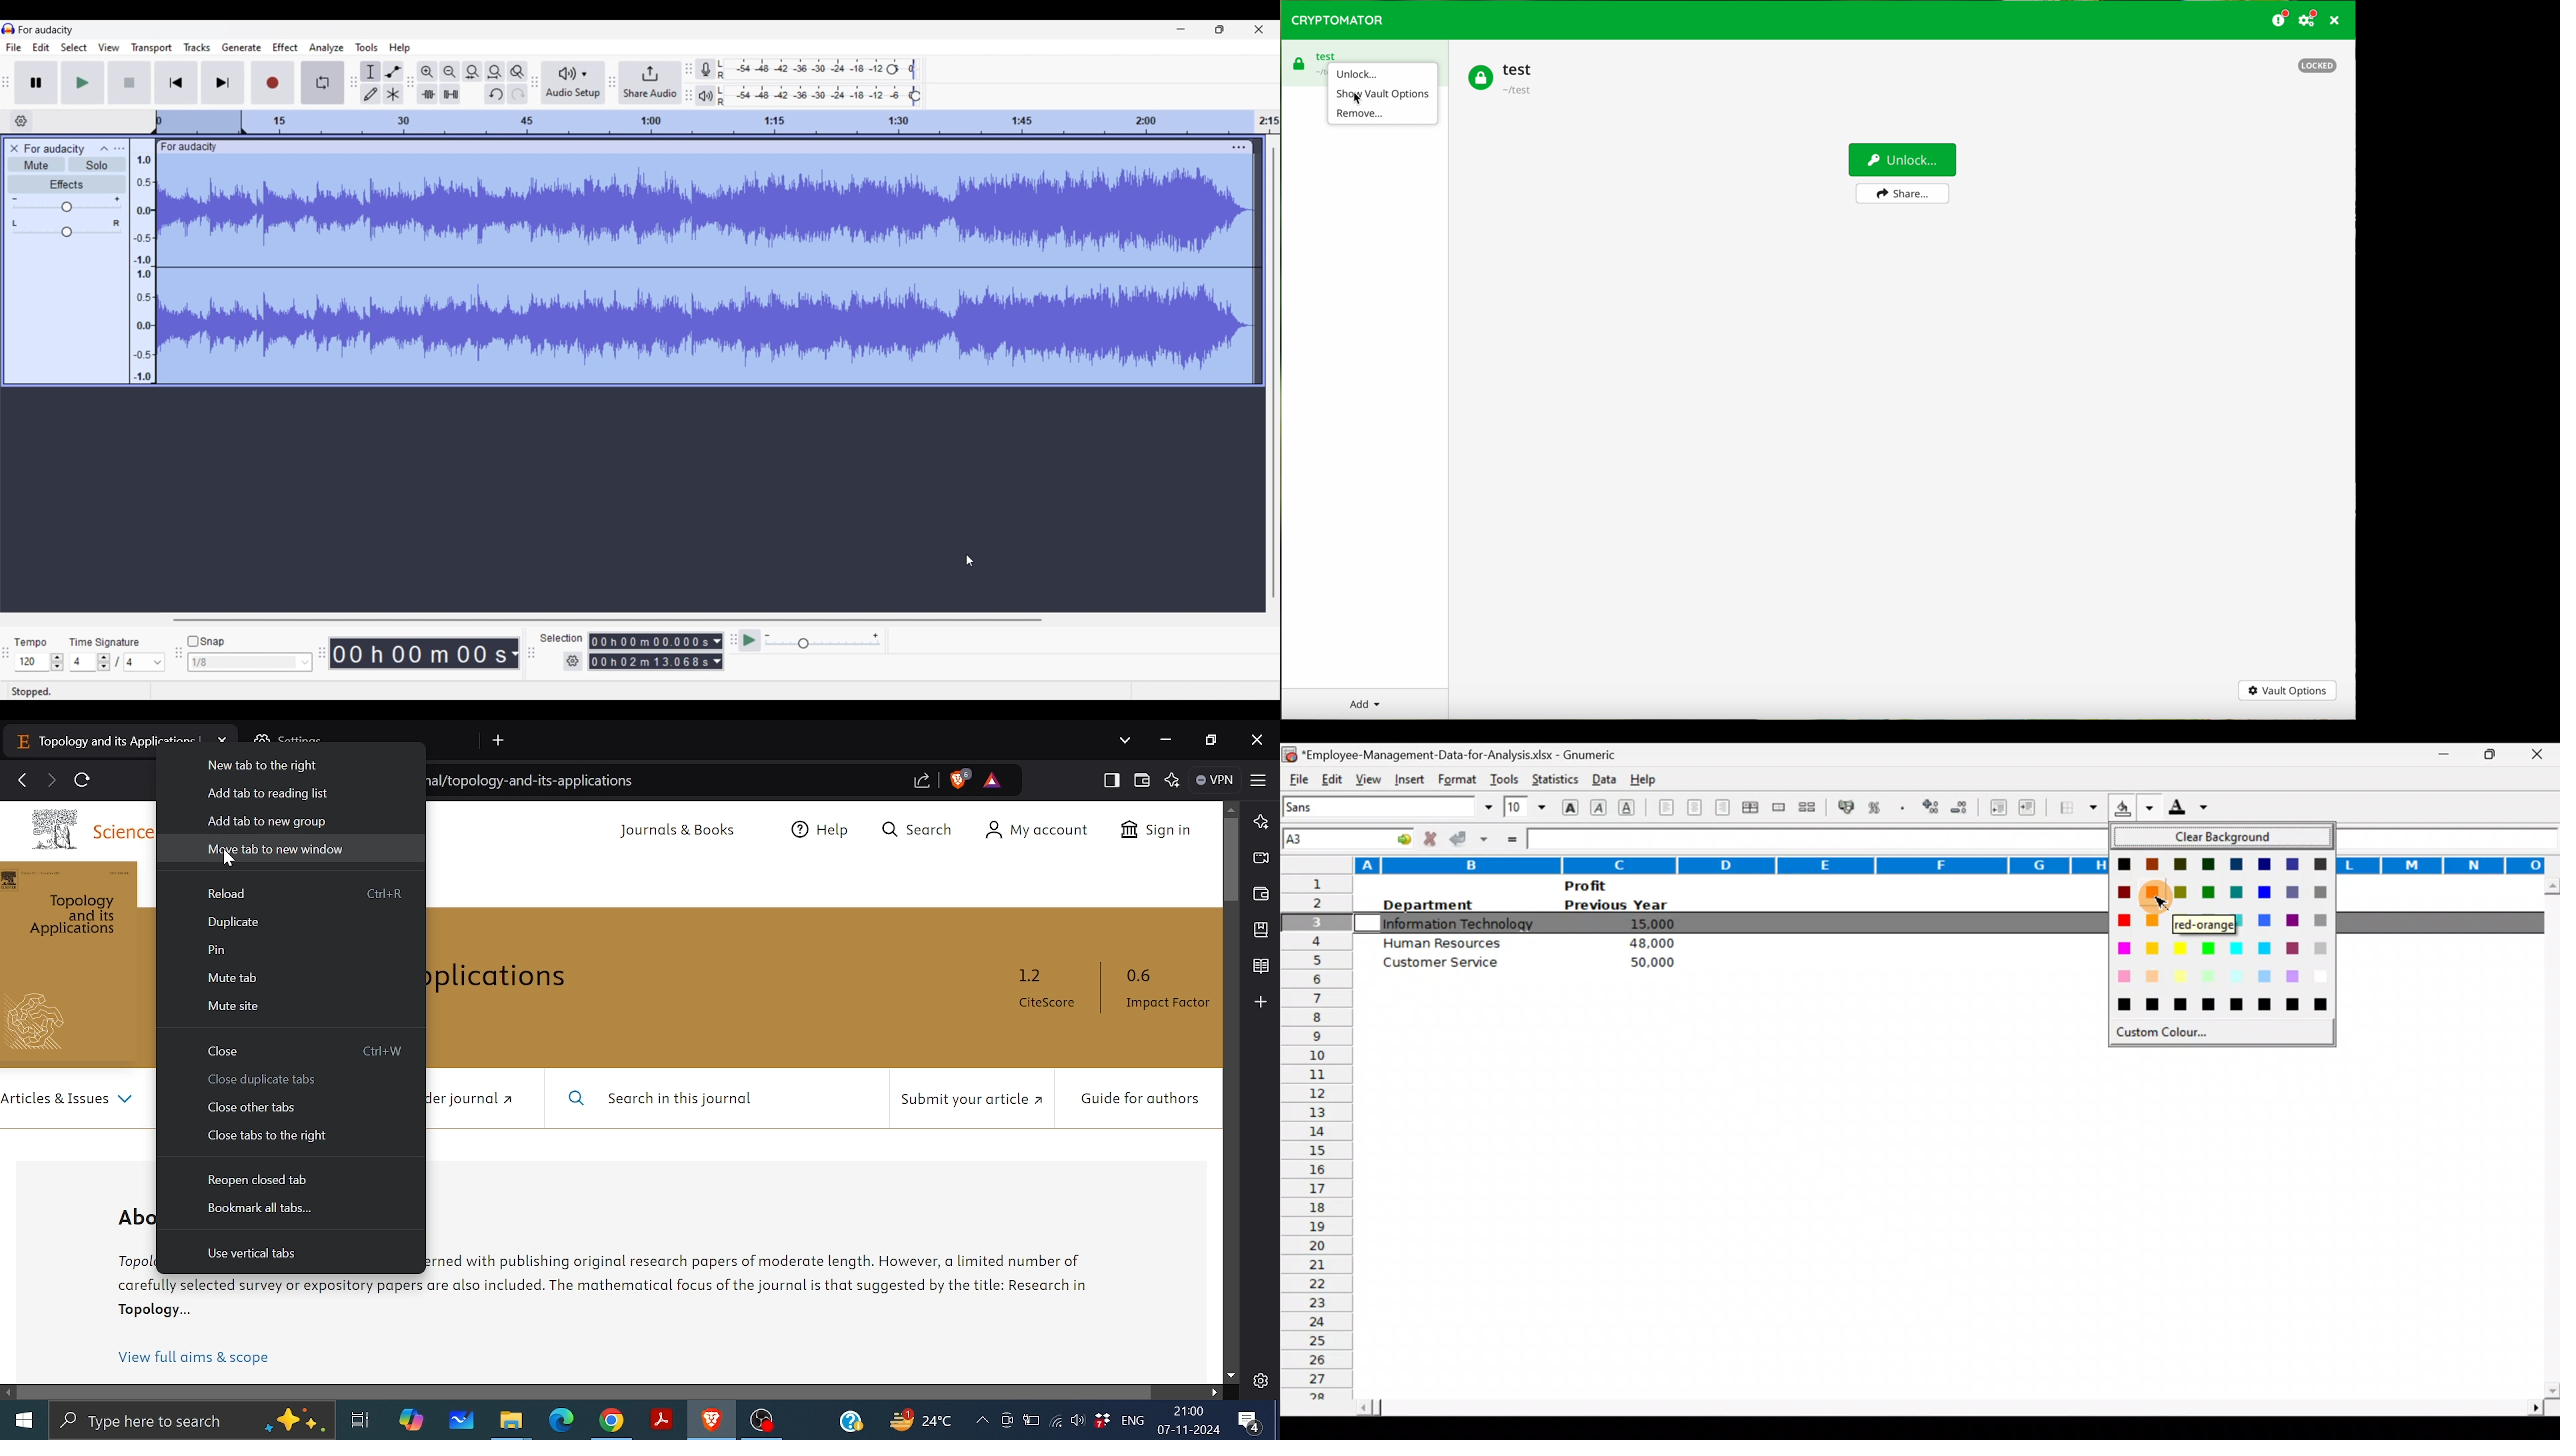  I want to click on Use vertical tabs, so click(251, 1254).